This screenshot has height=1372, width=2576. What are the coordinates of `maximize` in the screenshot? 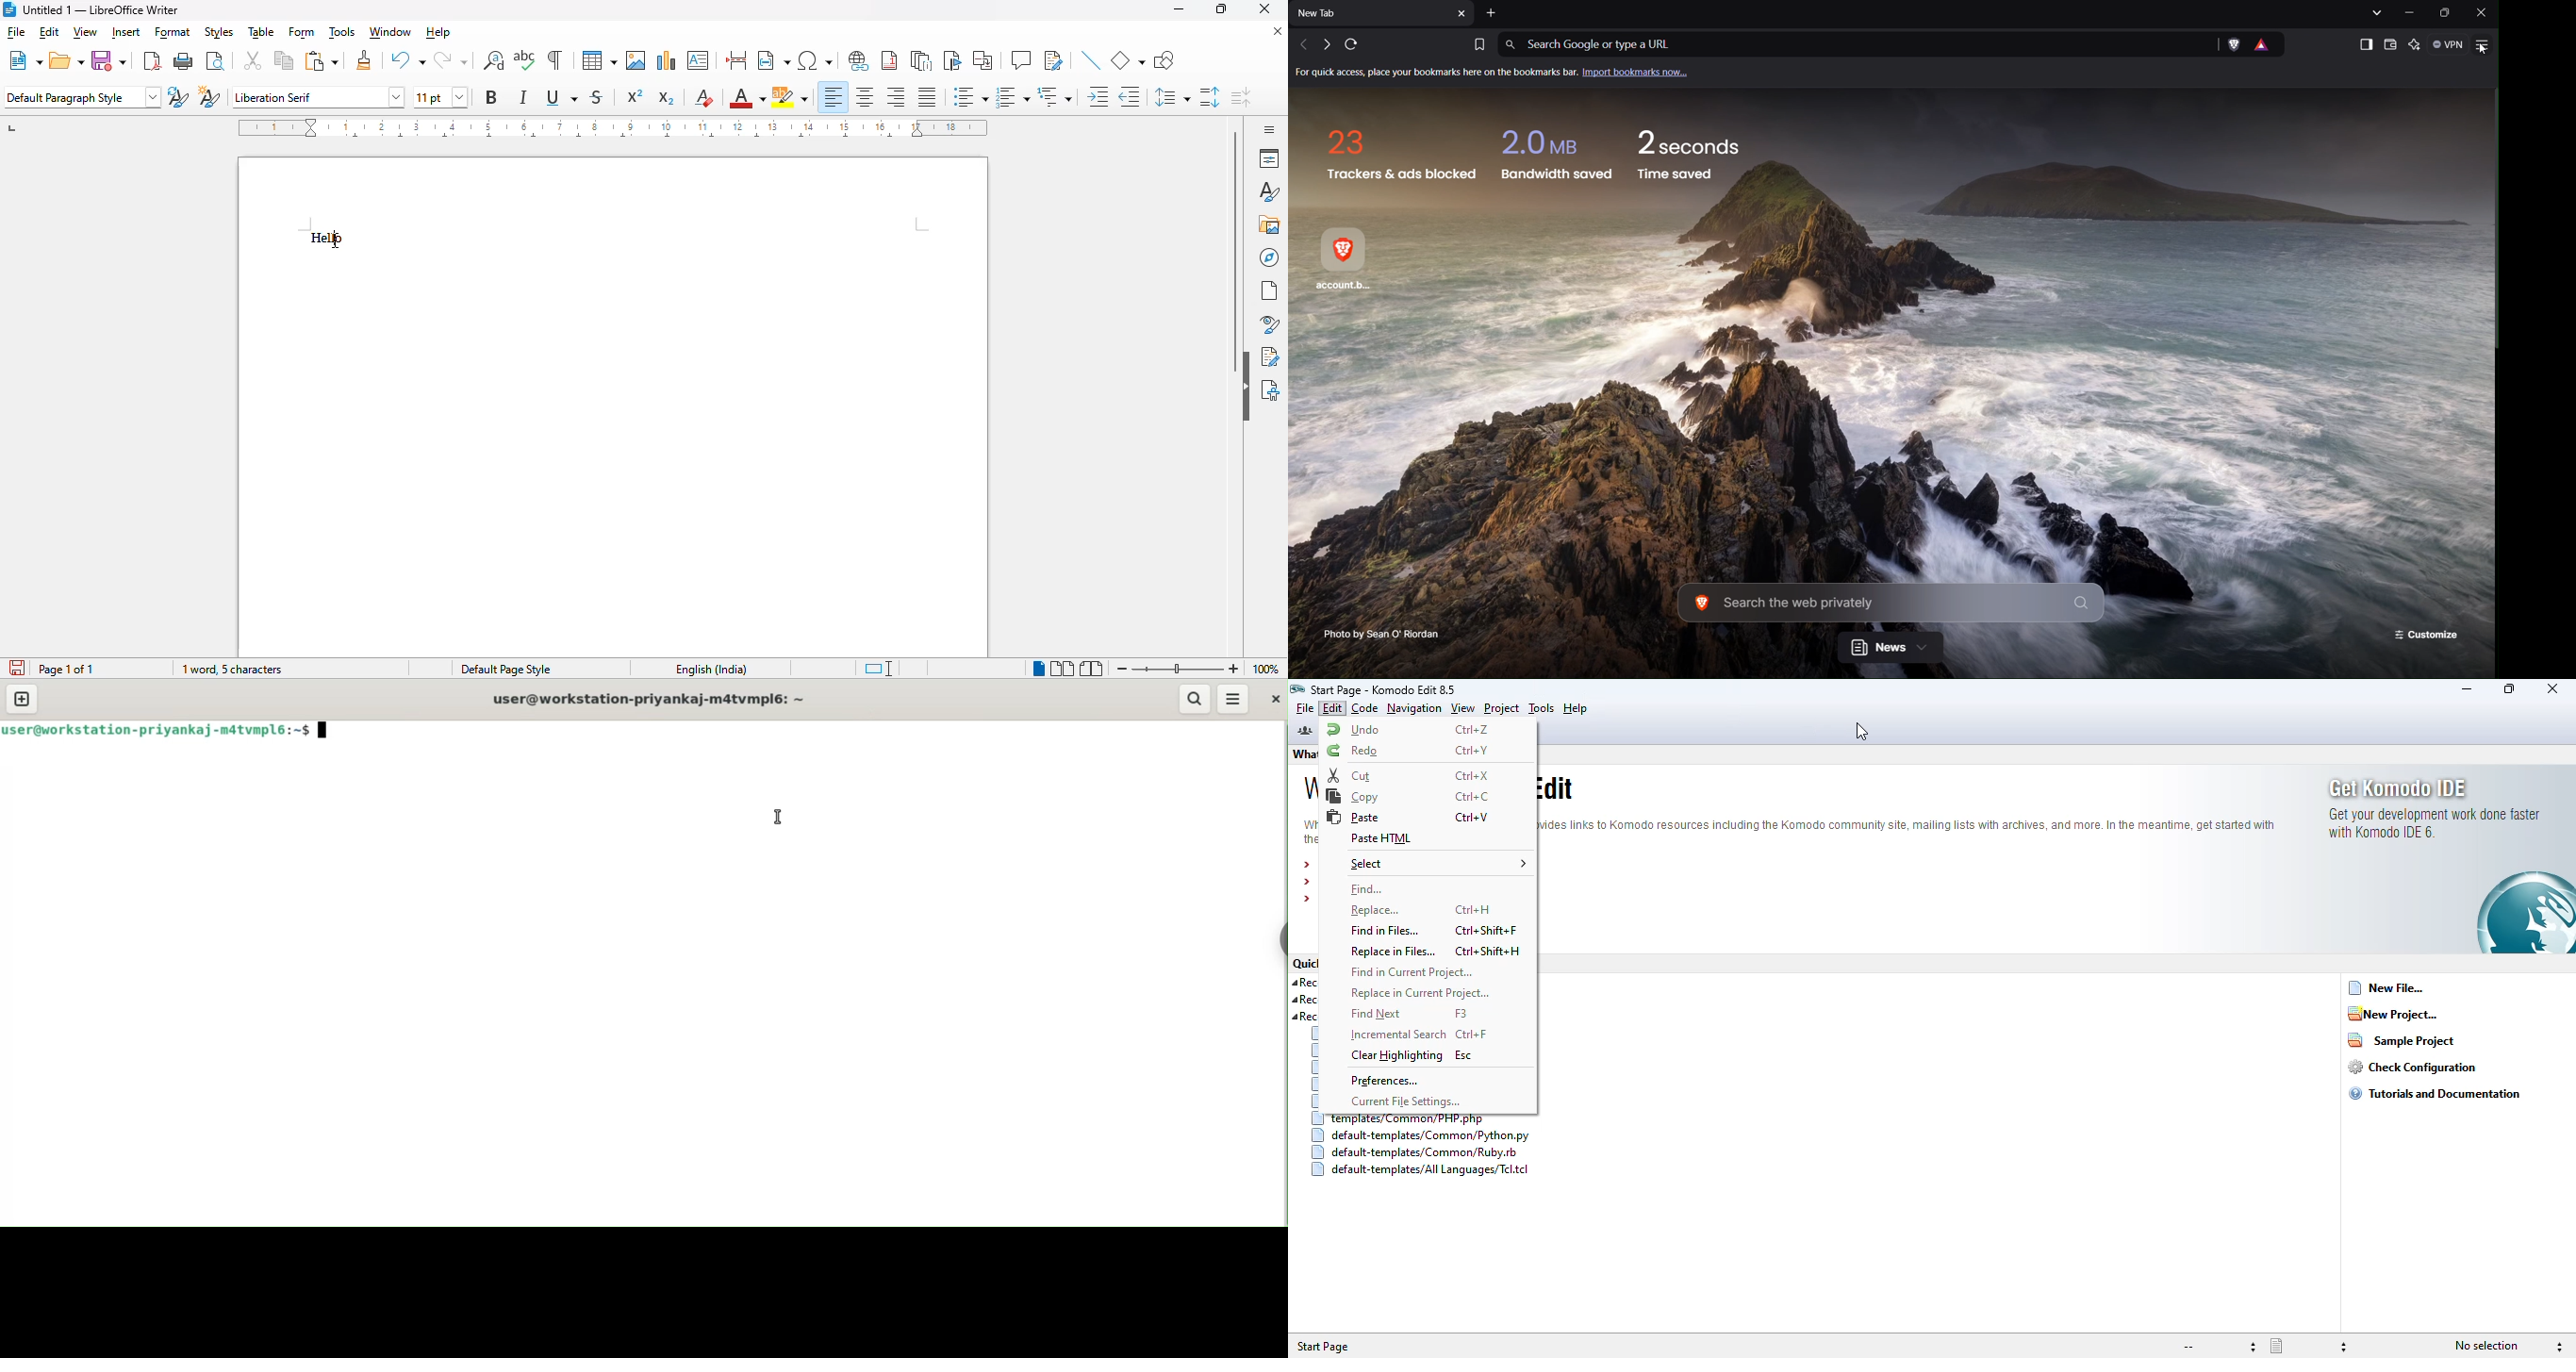 It's located at (2510, 688).